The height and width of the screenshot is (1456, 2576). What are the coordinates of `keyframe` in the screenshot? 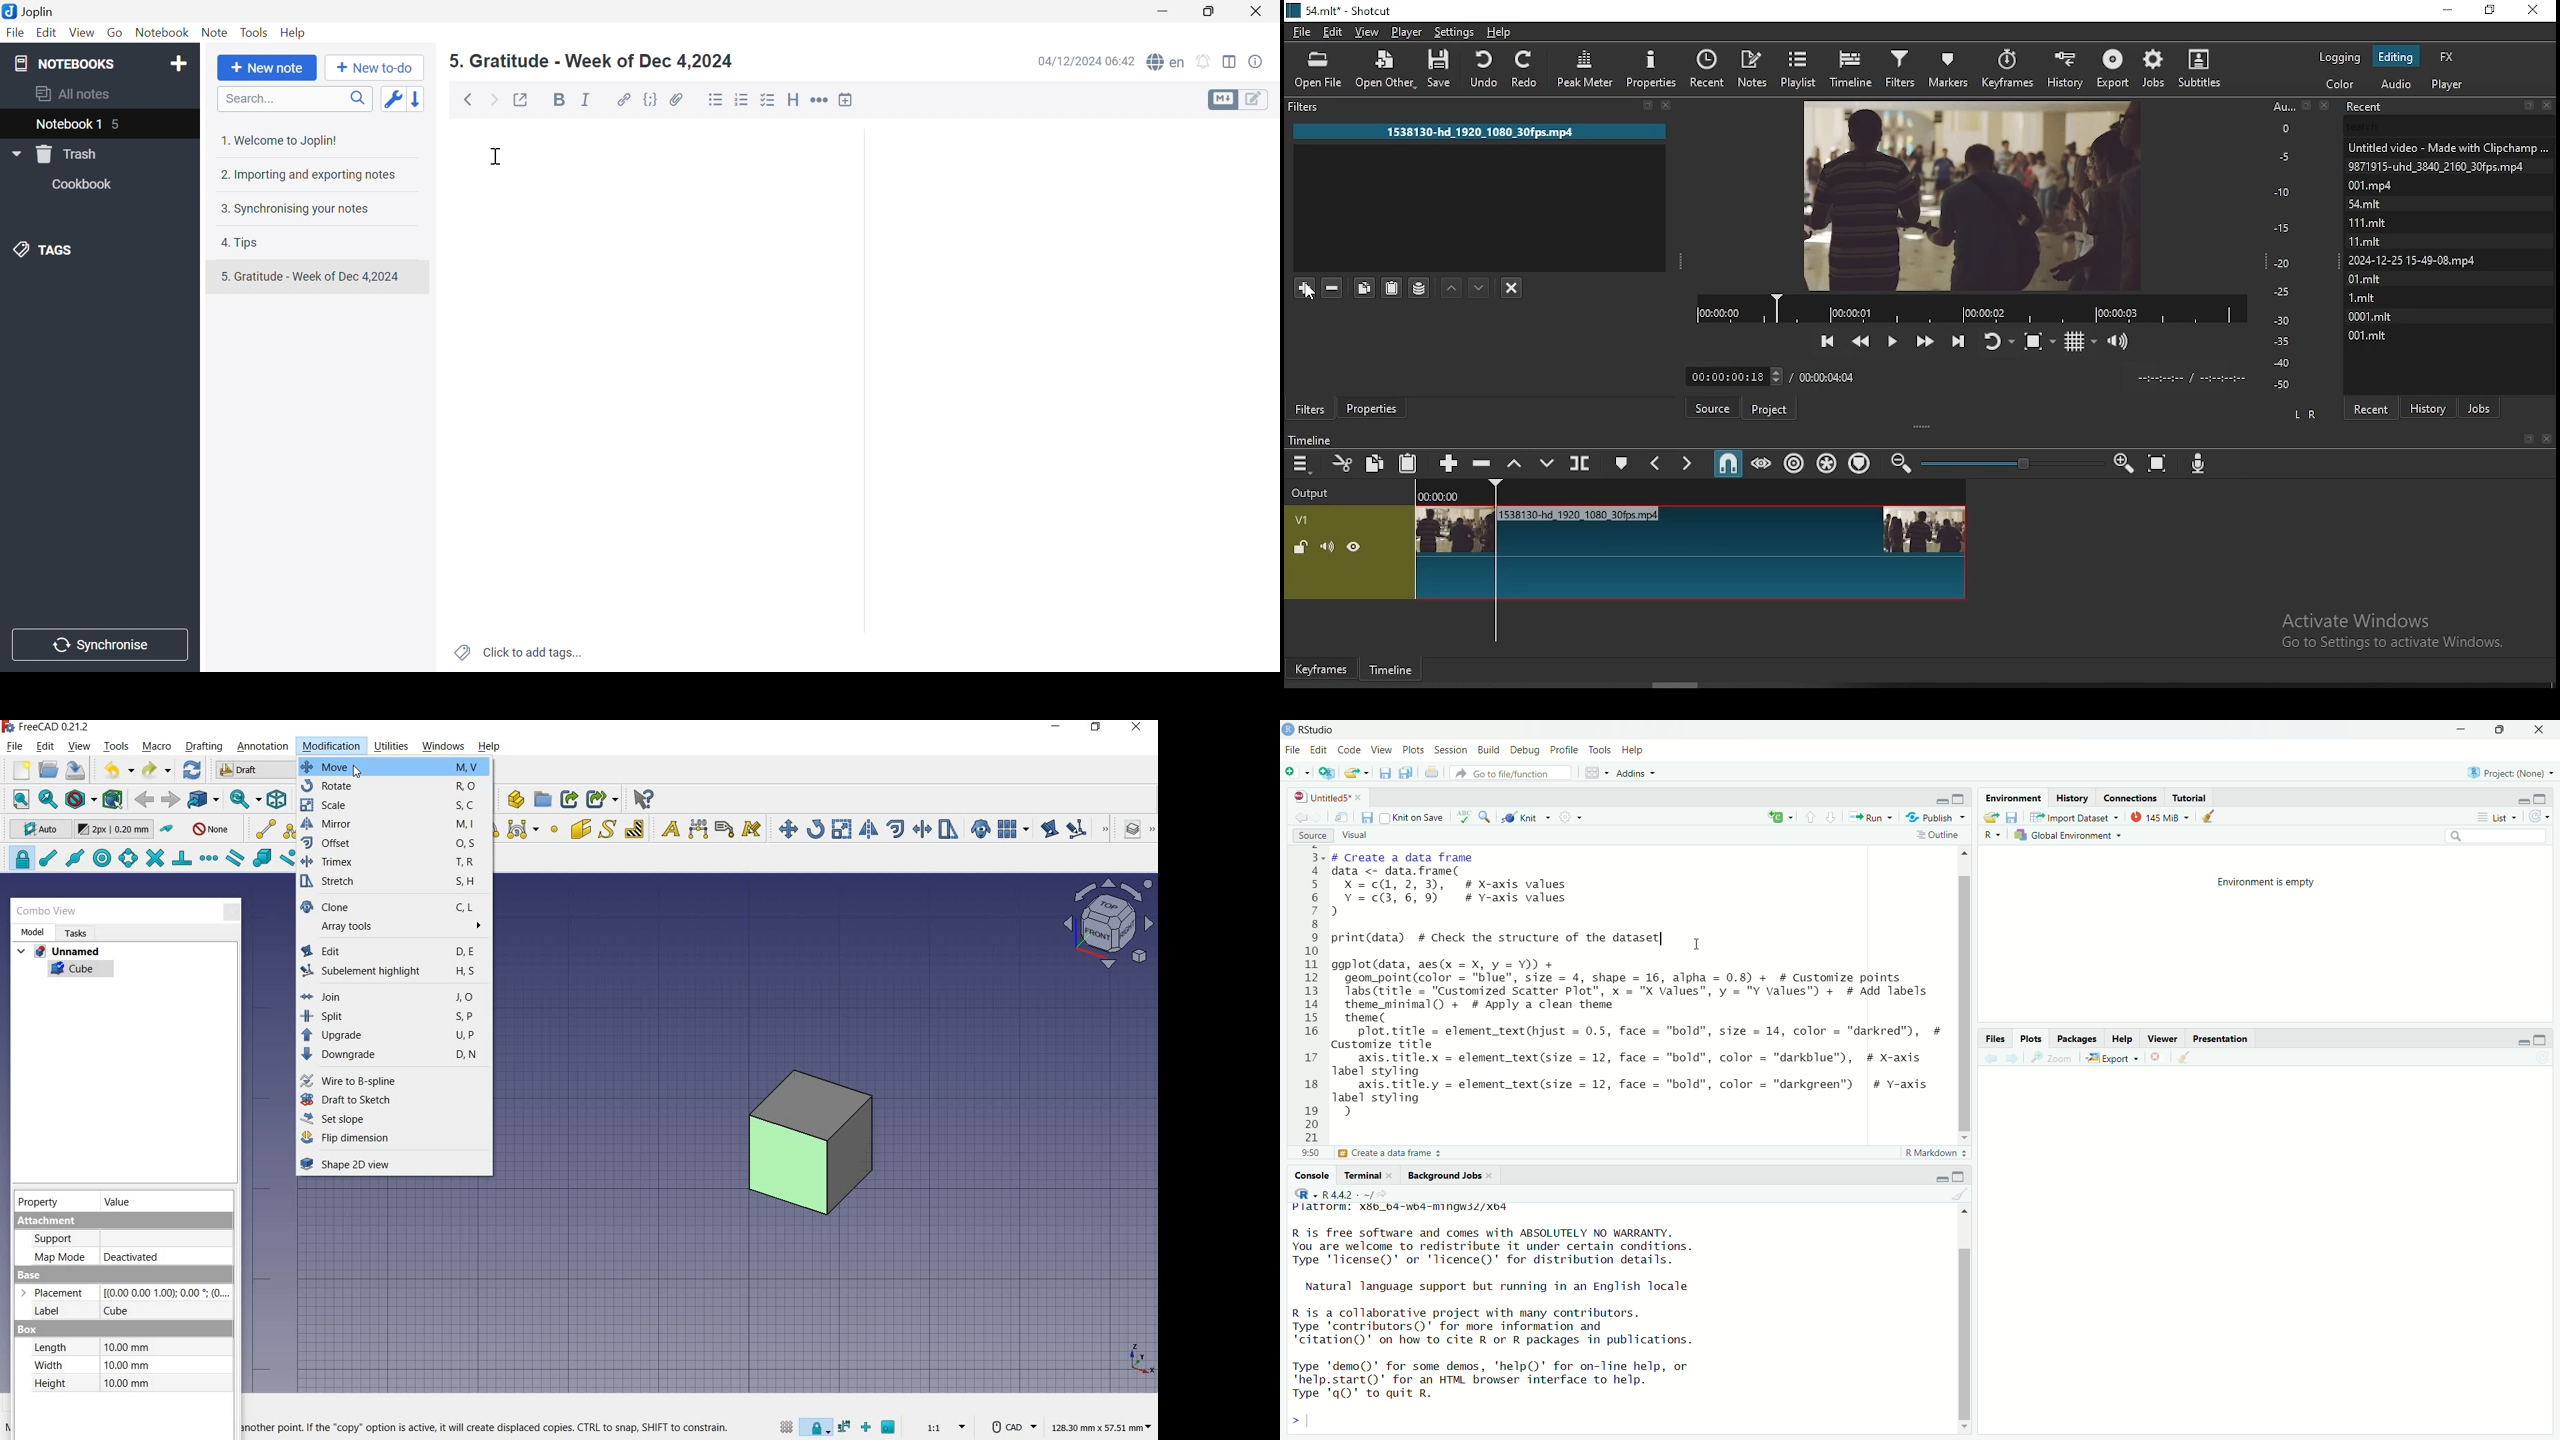 It's located at (1321, 670).